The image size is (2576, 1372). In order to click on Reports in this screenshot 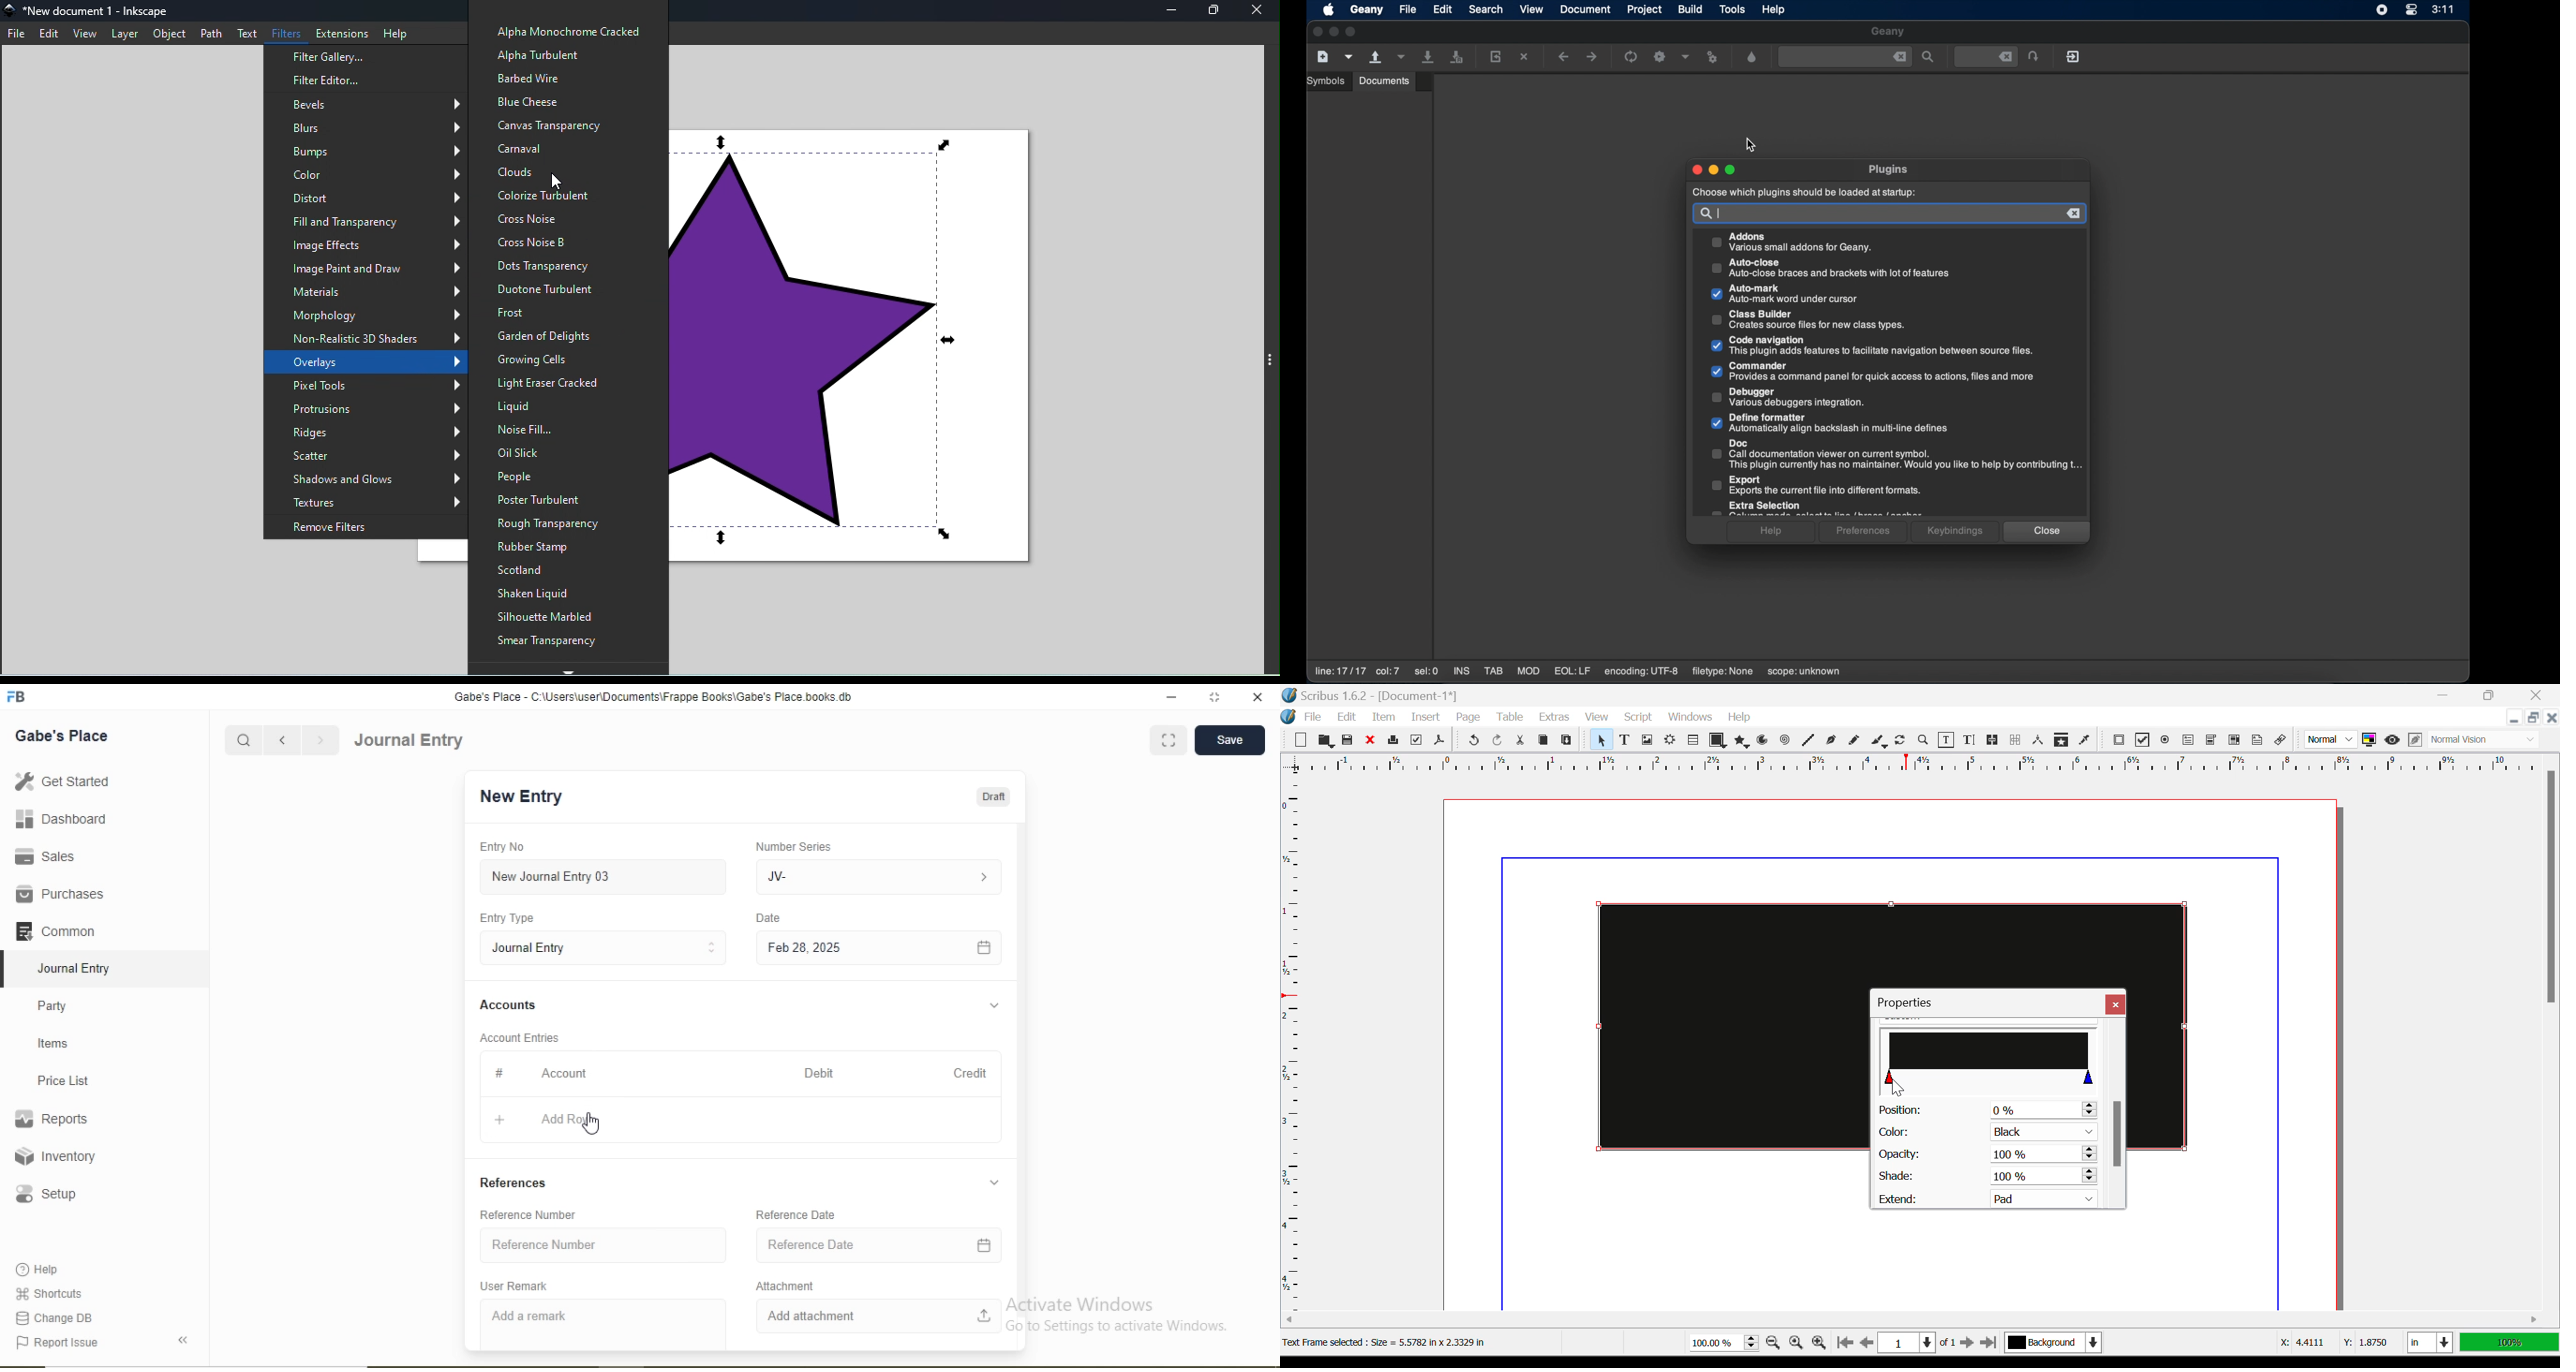, I will do `click(51, 1119)`.